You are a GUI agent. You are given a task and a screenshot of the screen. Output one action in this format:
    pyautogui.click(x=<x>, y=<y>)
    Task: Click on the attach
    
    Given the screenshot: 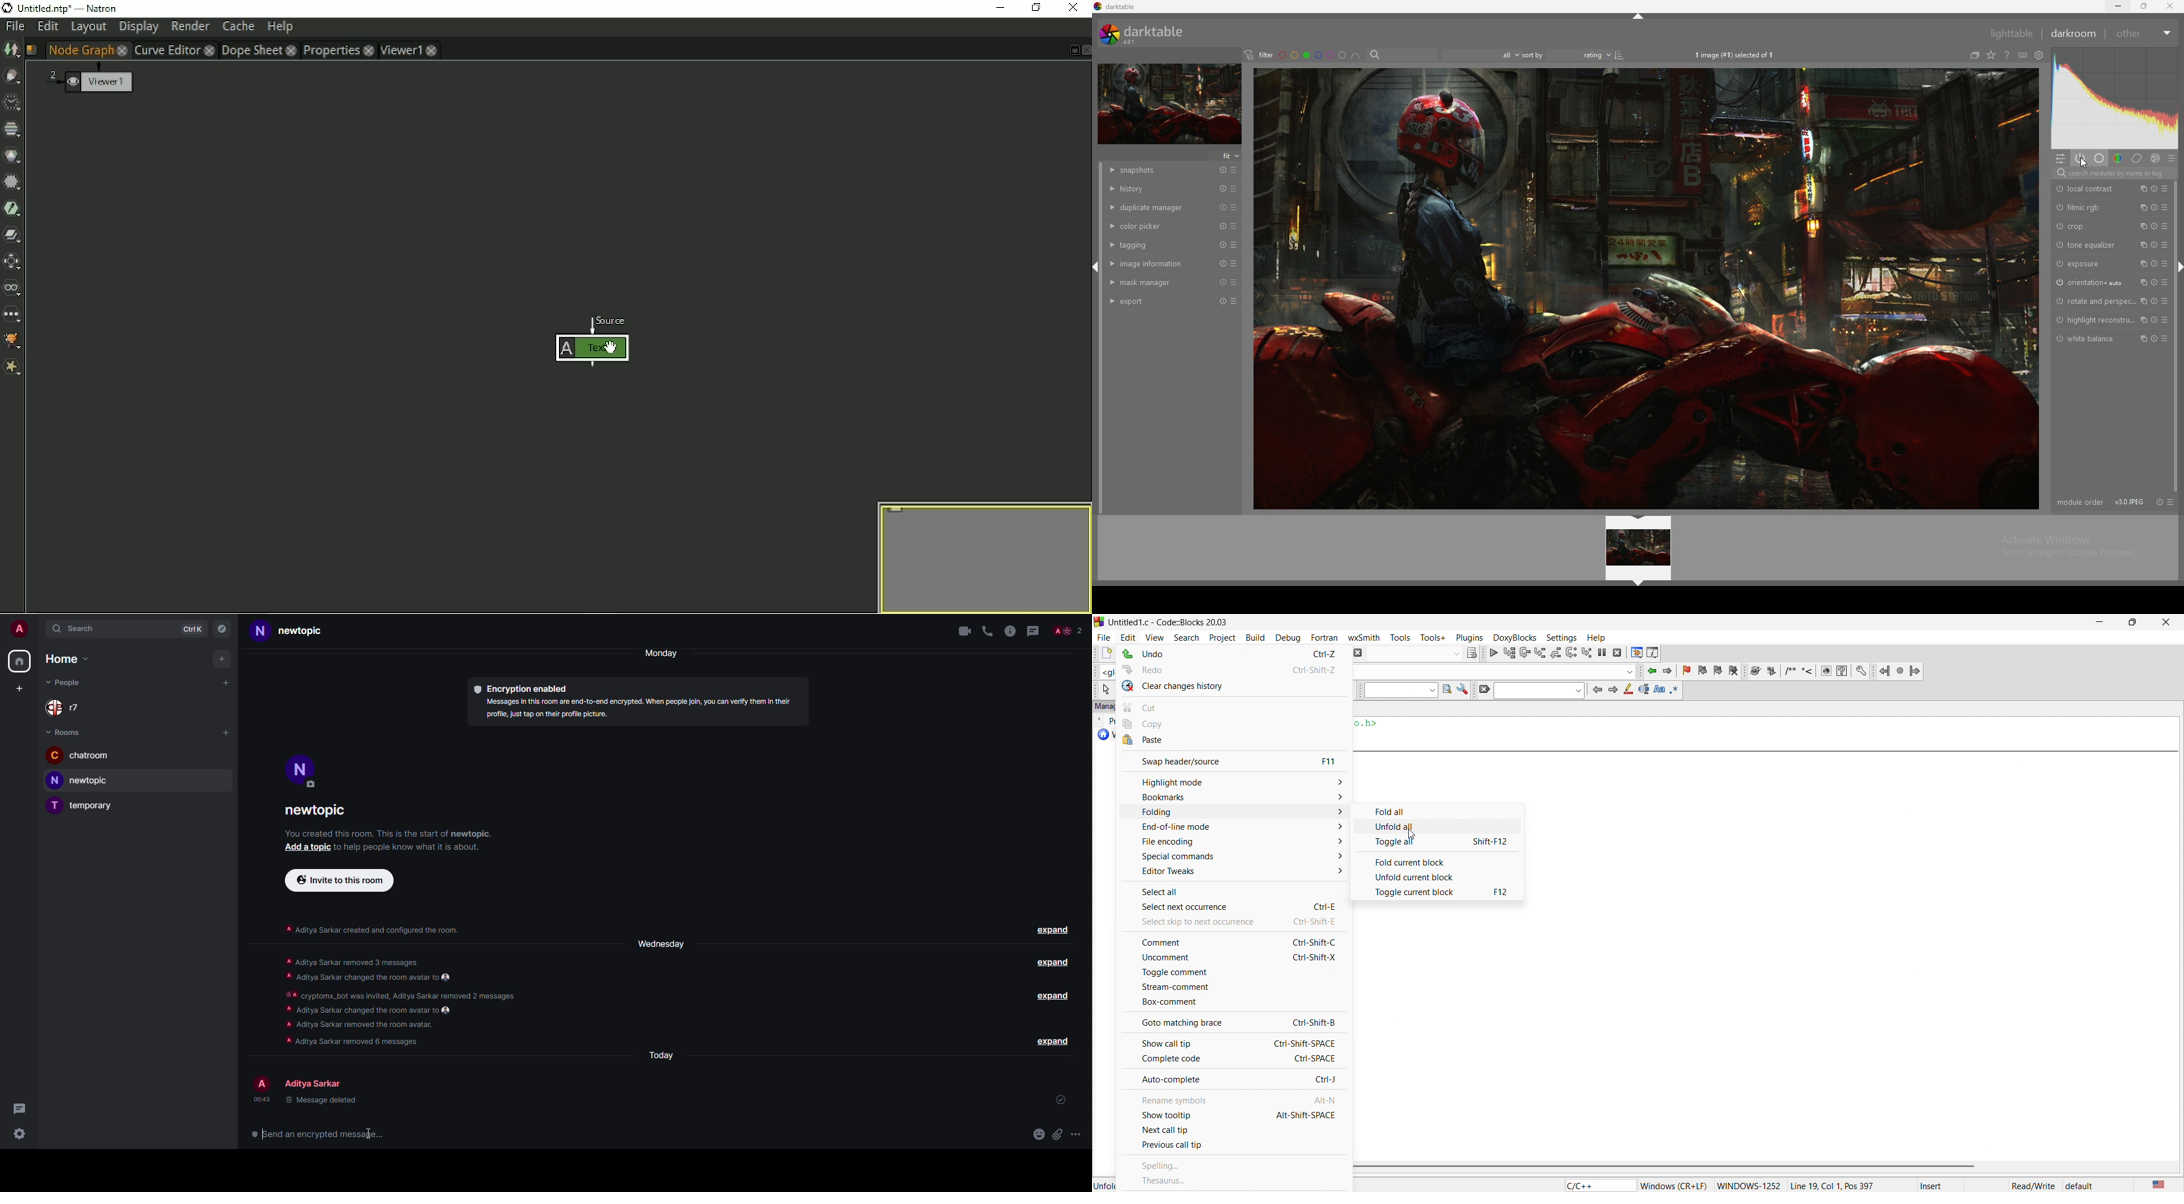 What is the action you would take?
    pyautogui.click(x=1059, y=1134)
    